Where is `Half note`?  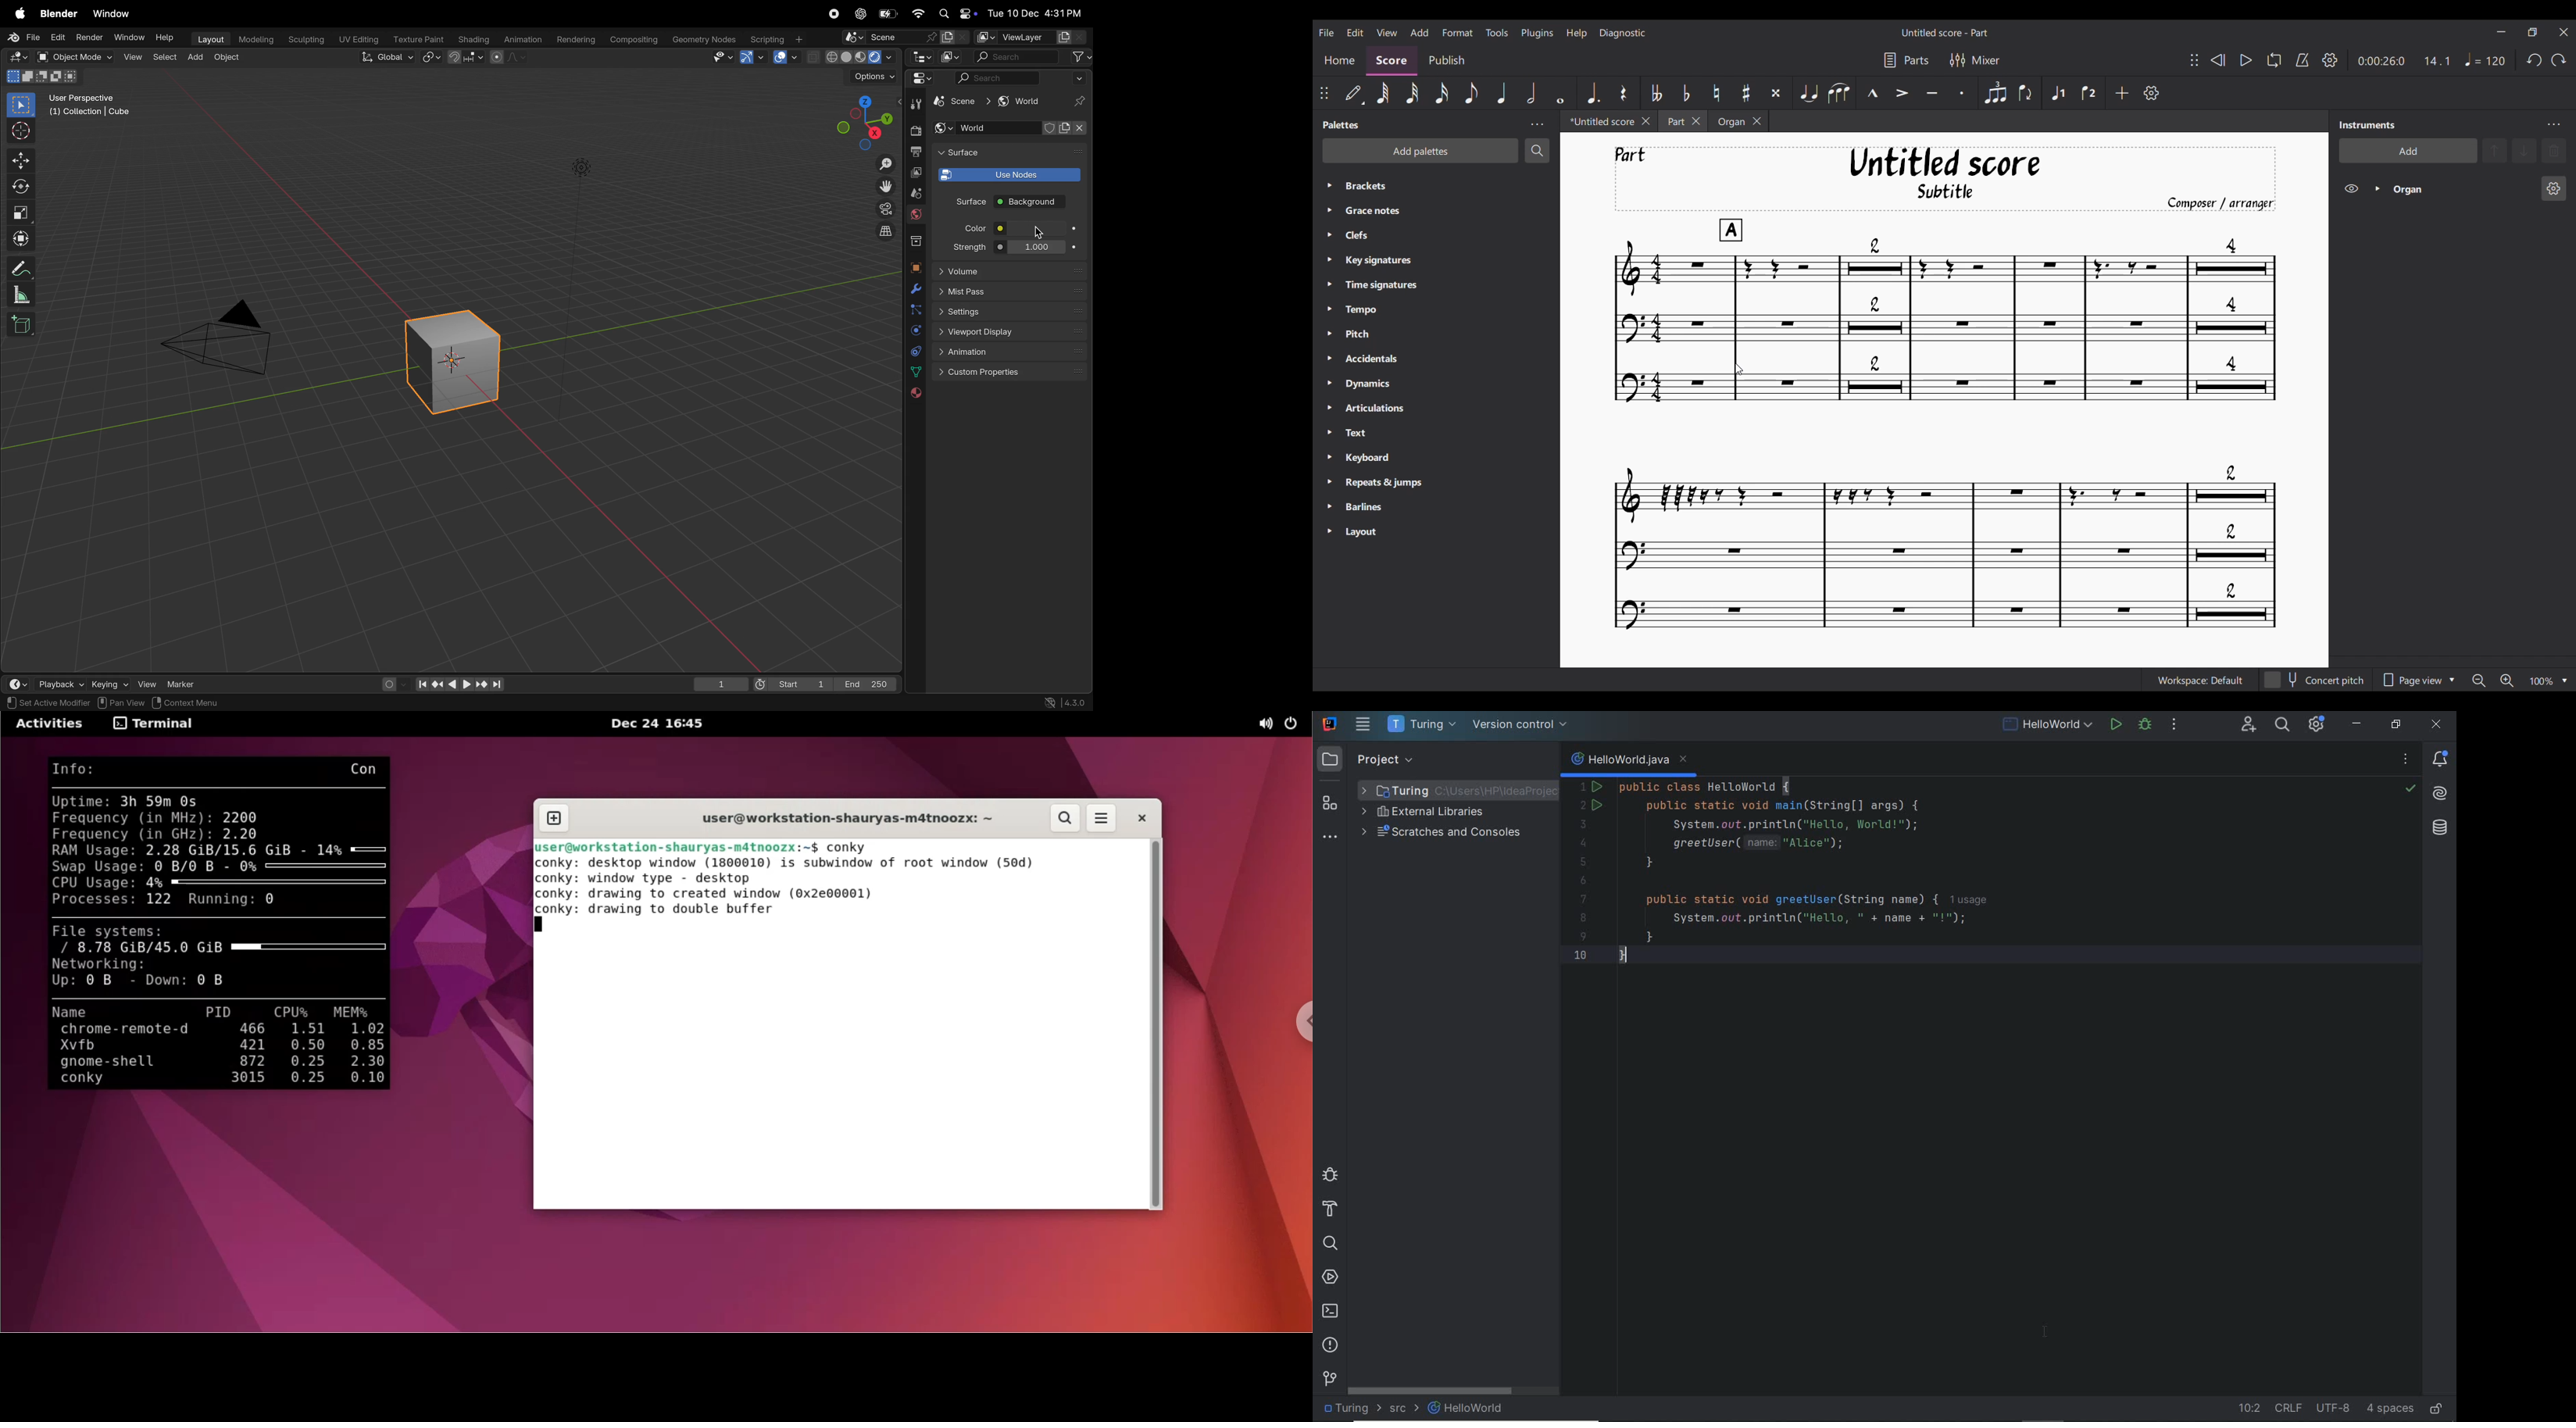 Half note is located at coordinates (1531, 92).